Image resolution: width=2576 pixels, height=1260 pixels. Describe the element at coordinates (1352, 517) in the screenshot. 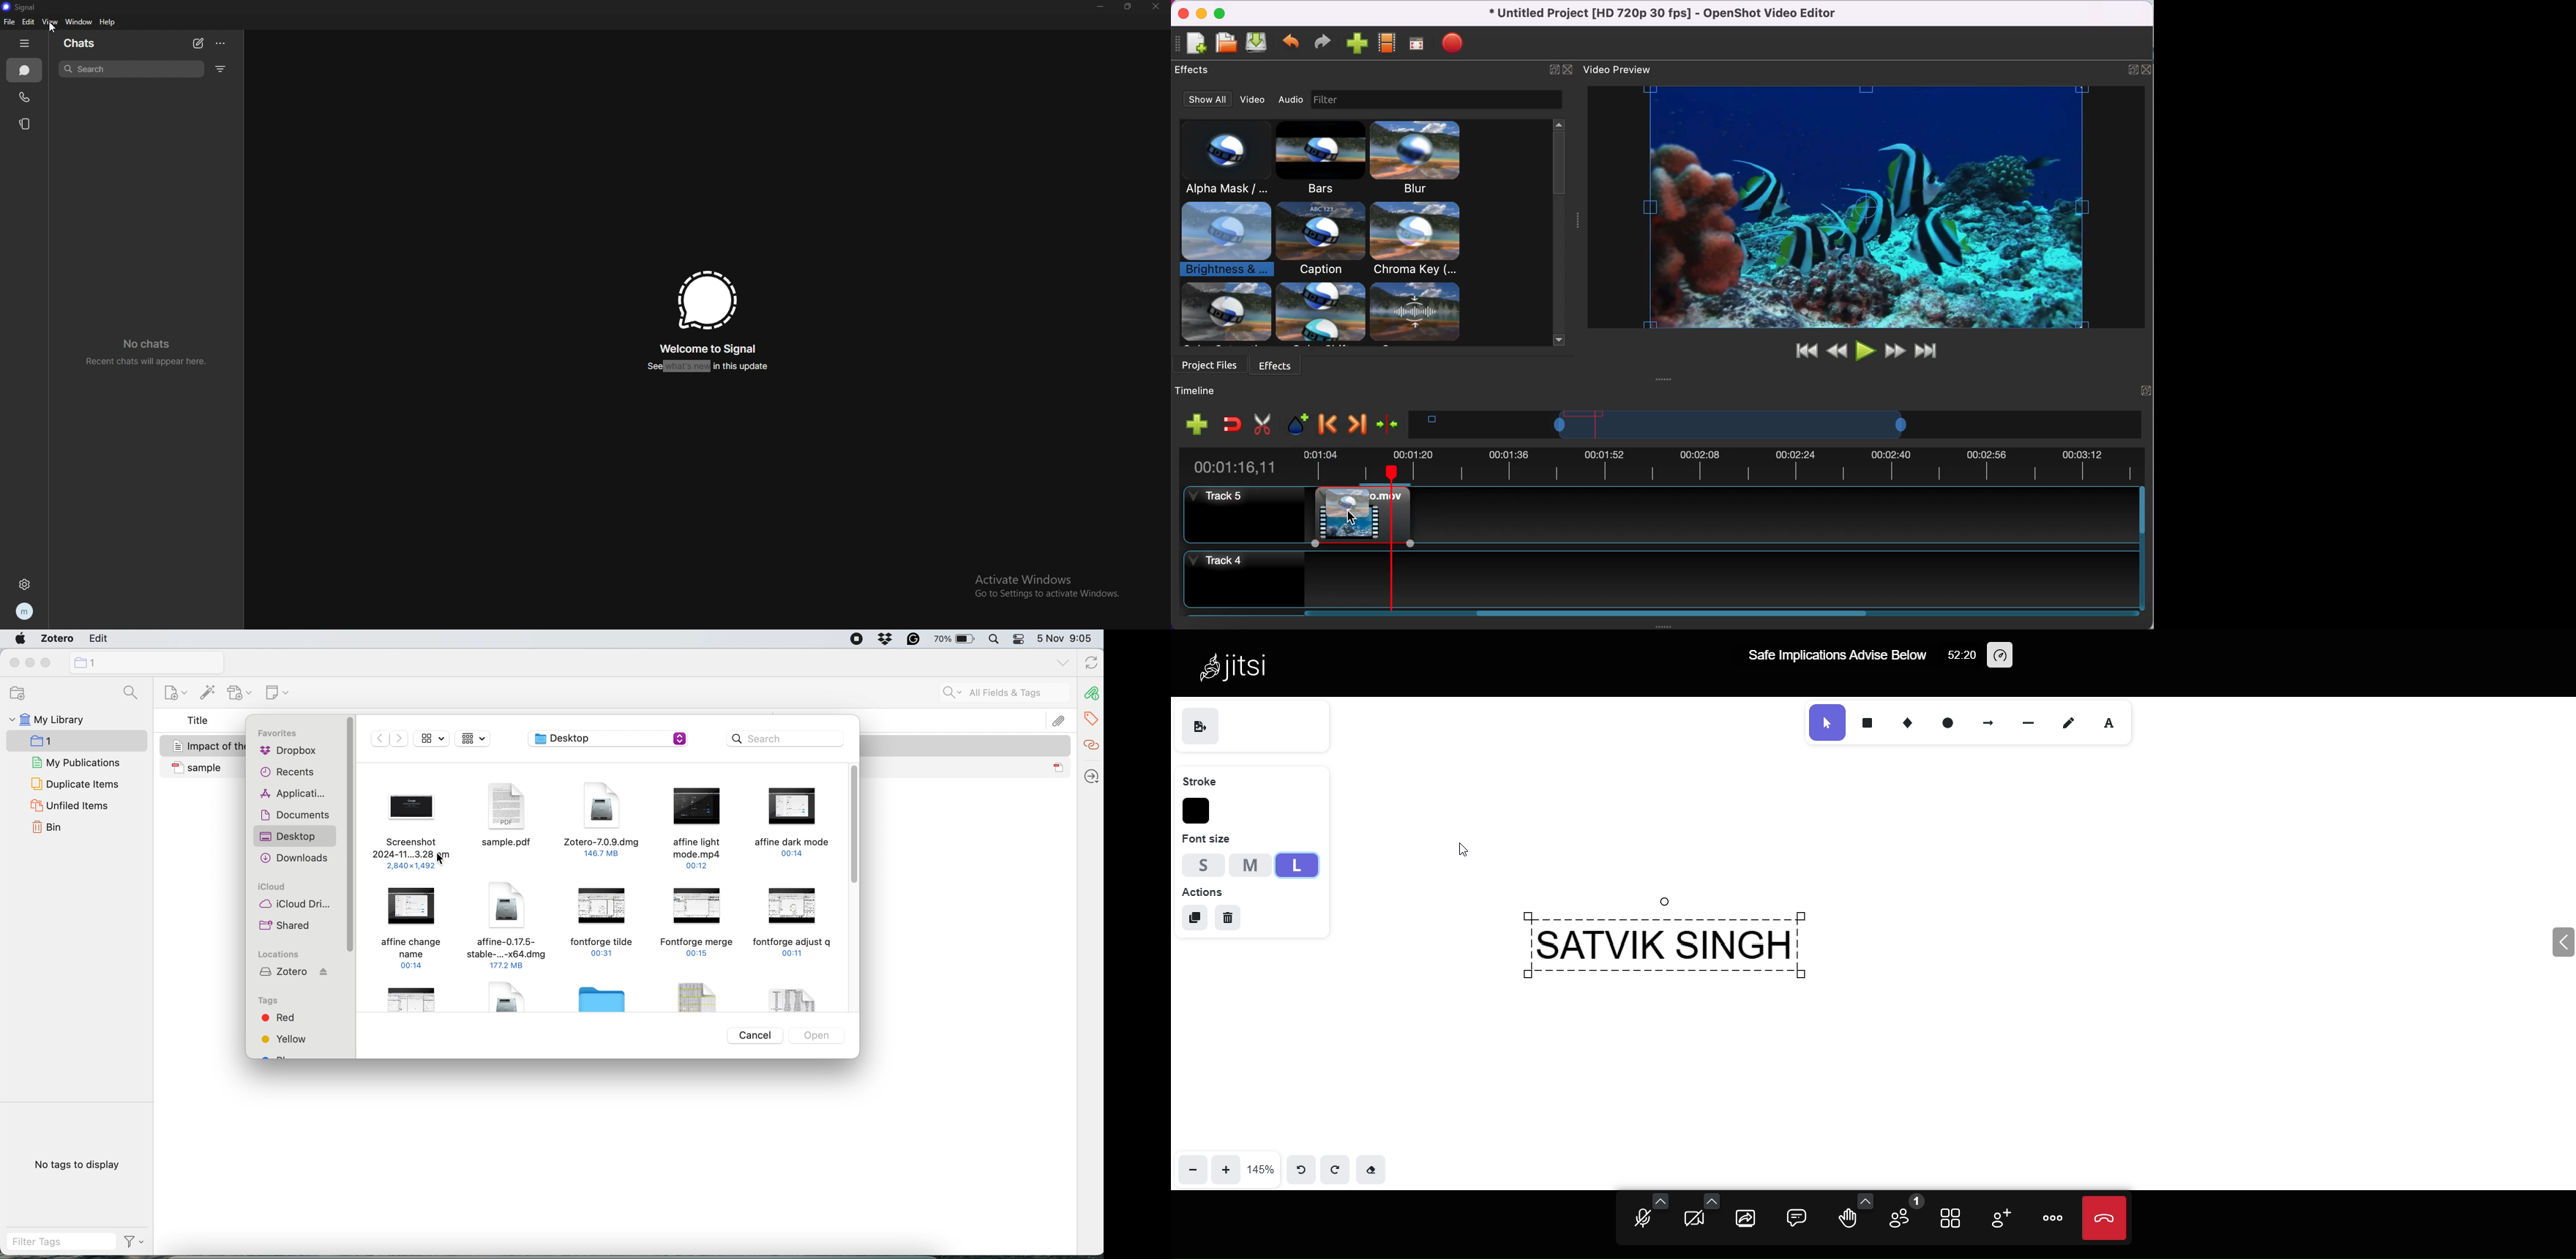

I see `Cursor` at that location.